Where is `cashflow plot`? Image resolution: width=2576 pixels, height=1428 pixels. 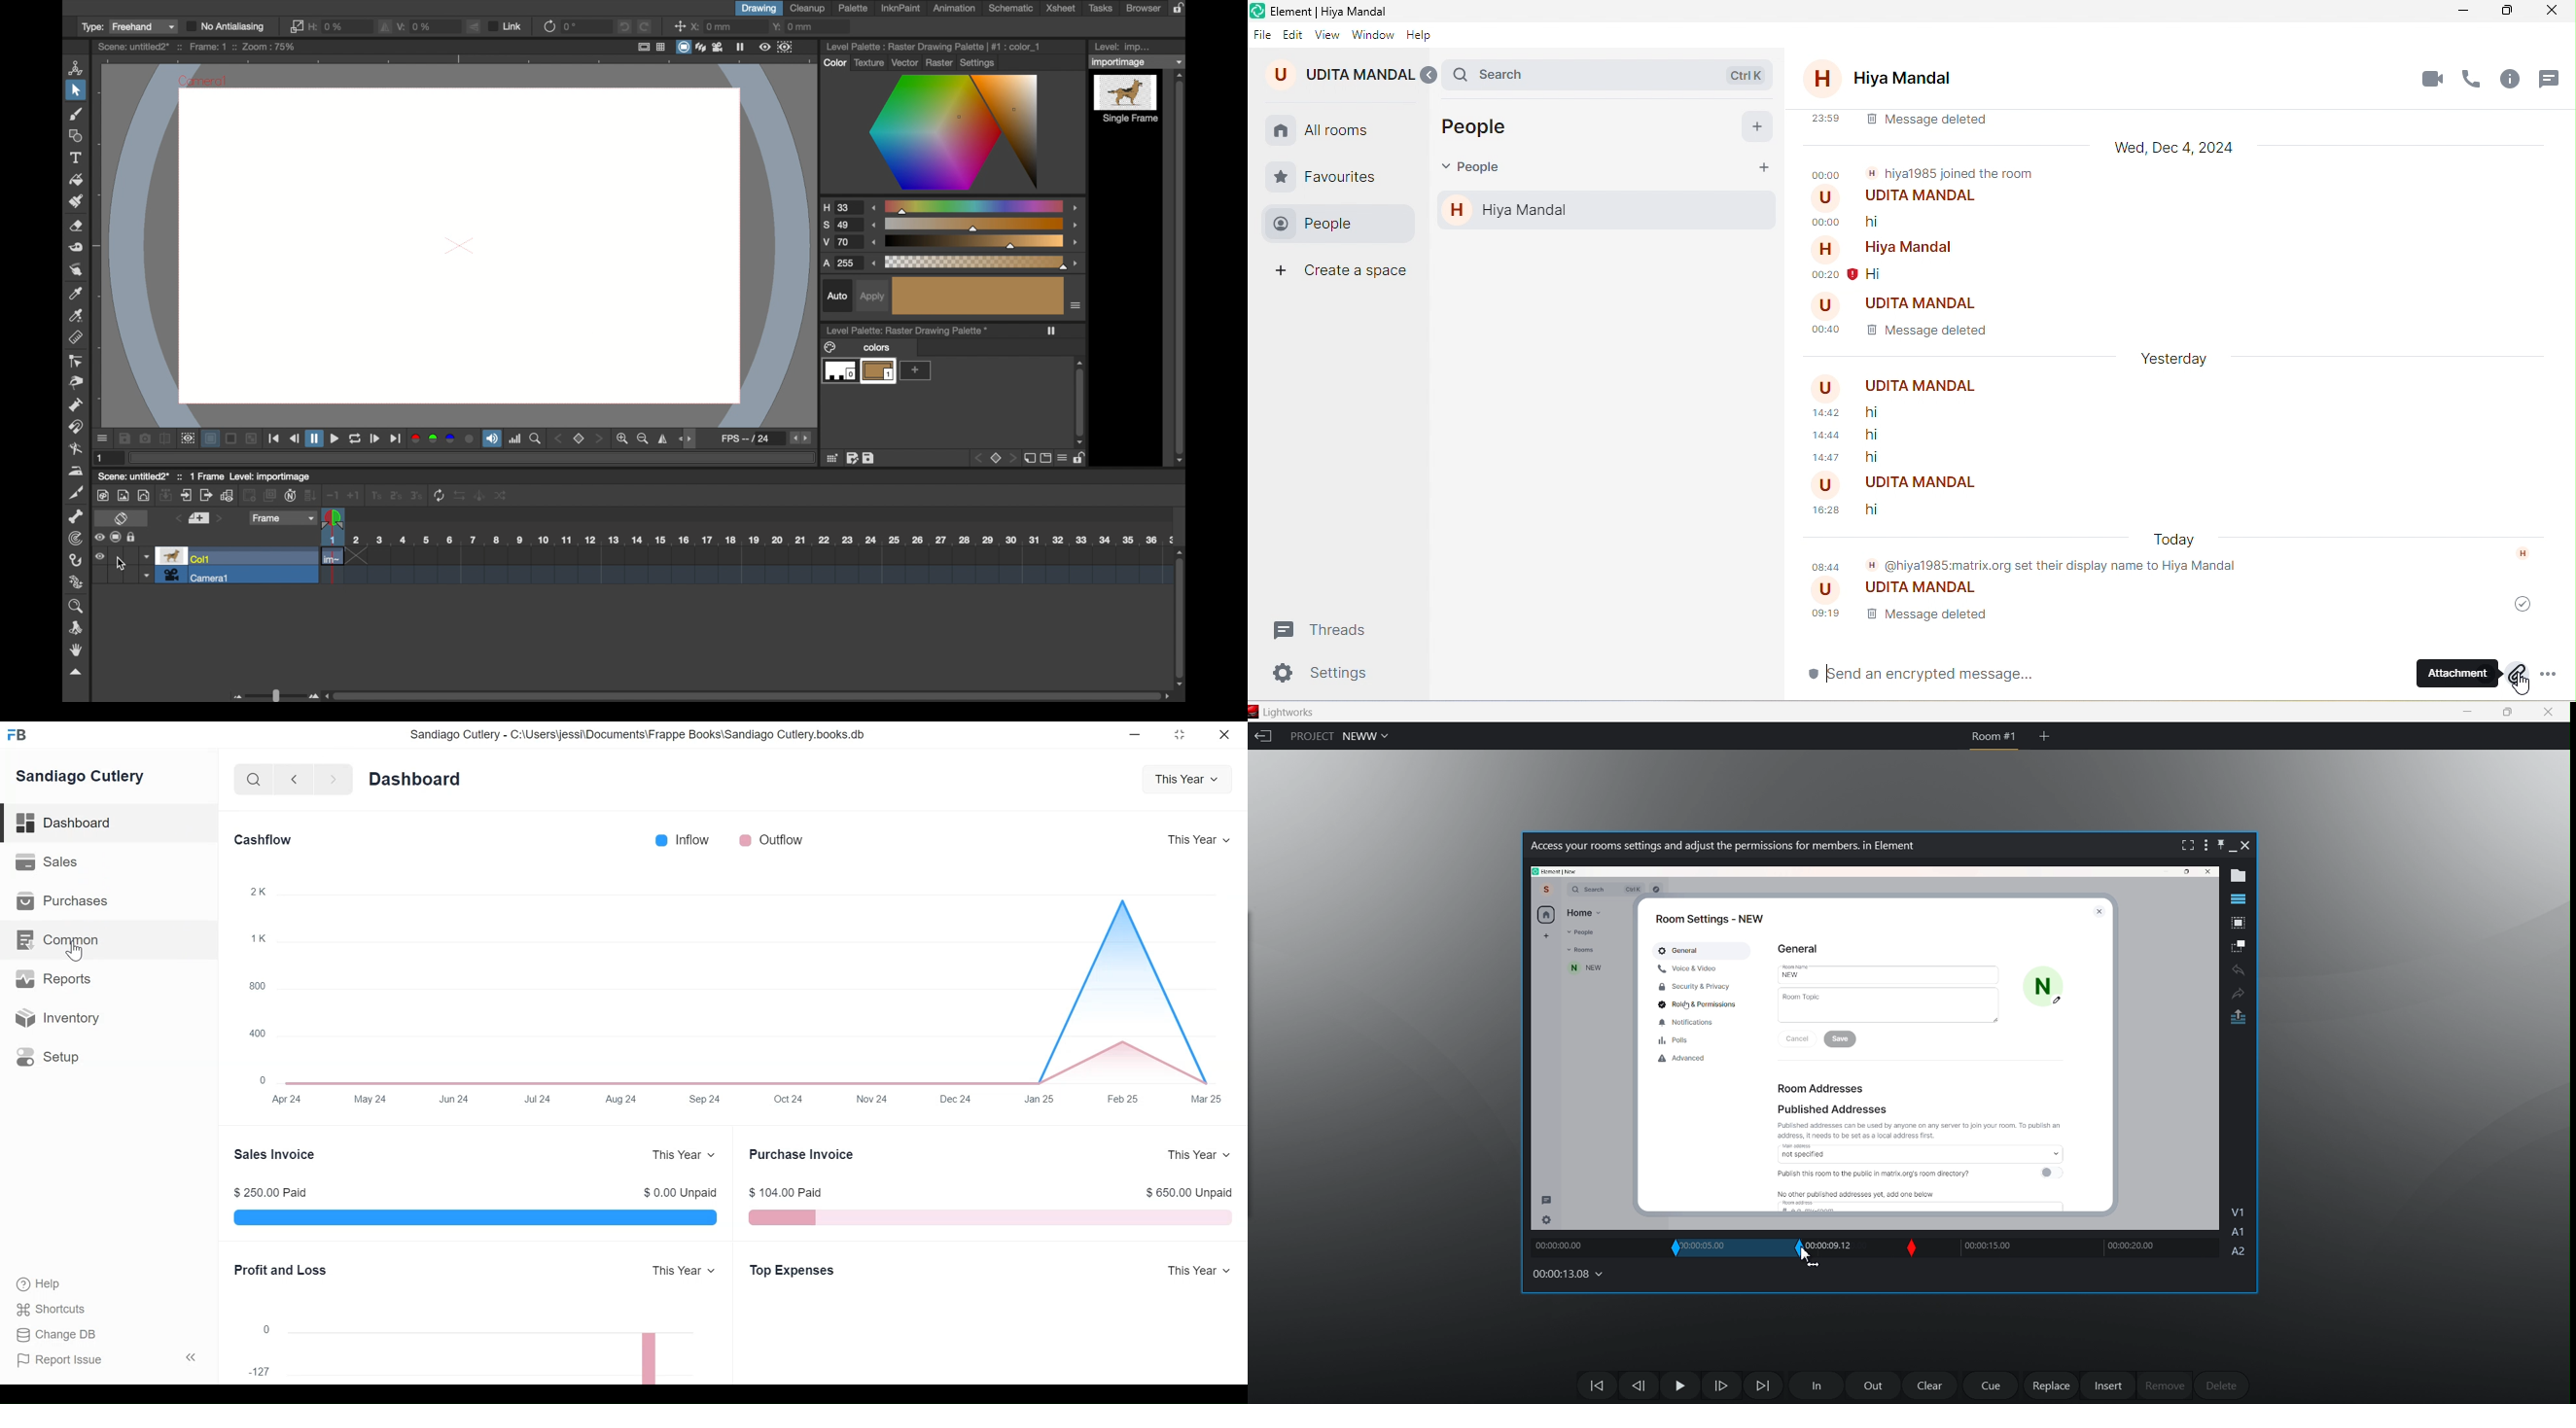 cashflow plot is located at coordinates (739, 995).